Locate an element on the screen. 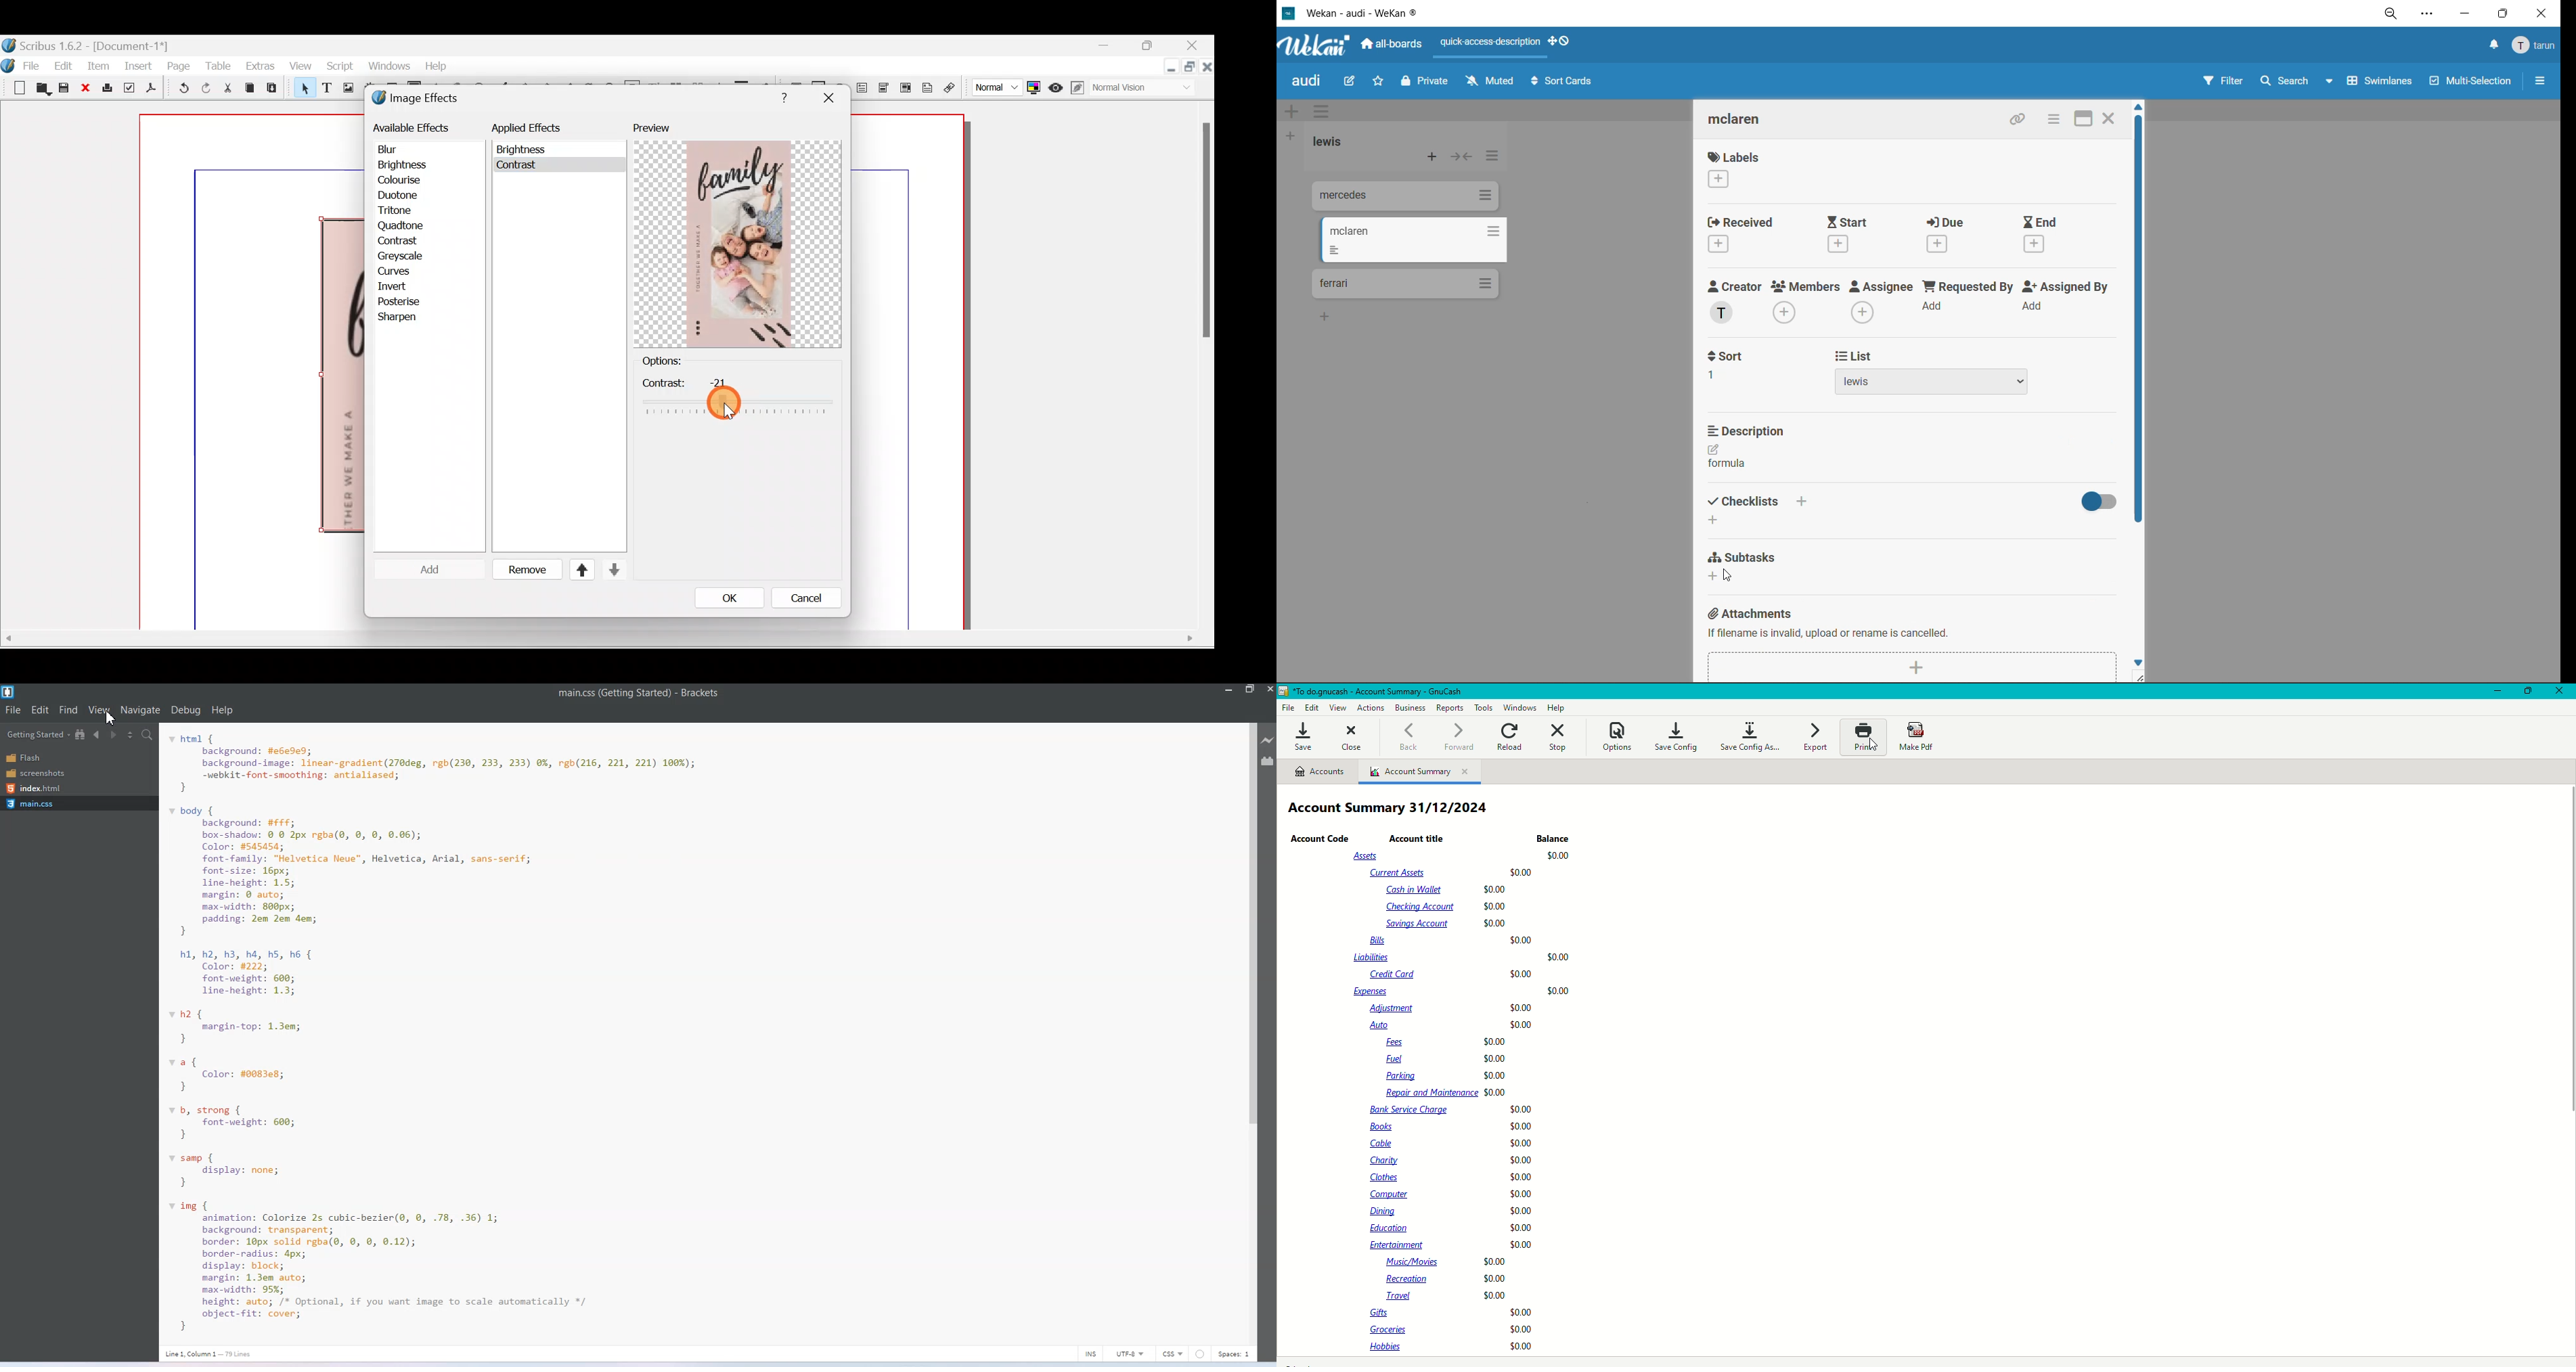 The height and width of the screenshot is (1372, 2576).  is located at coordinates (828, 98).